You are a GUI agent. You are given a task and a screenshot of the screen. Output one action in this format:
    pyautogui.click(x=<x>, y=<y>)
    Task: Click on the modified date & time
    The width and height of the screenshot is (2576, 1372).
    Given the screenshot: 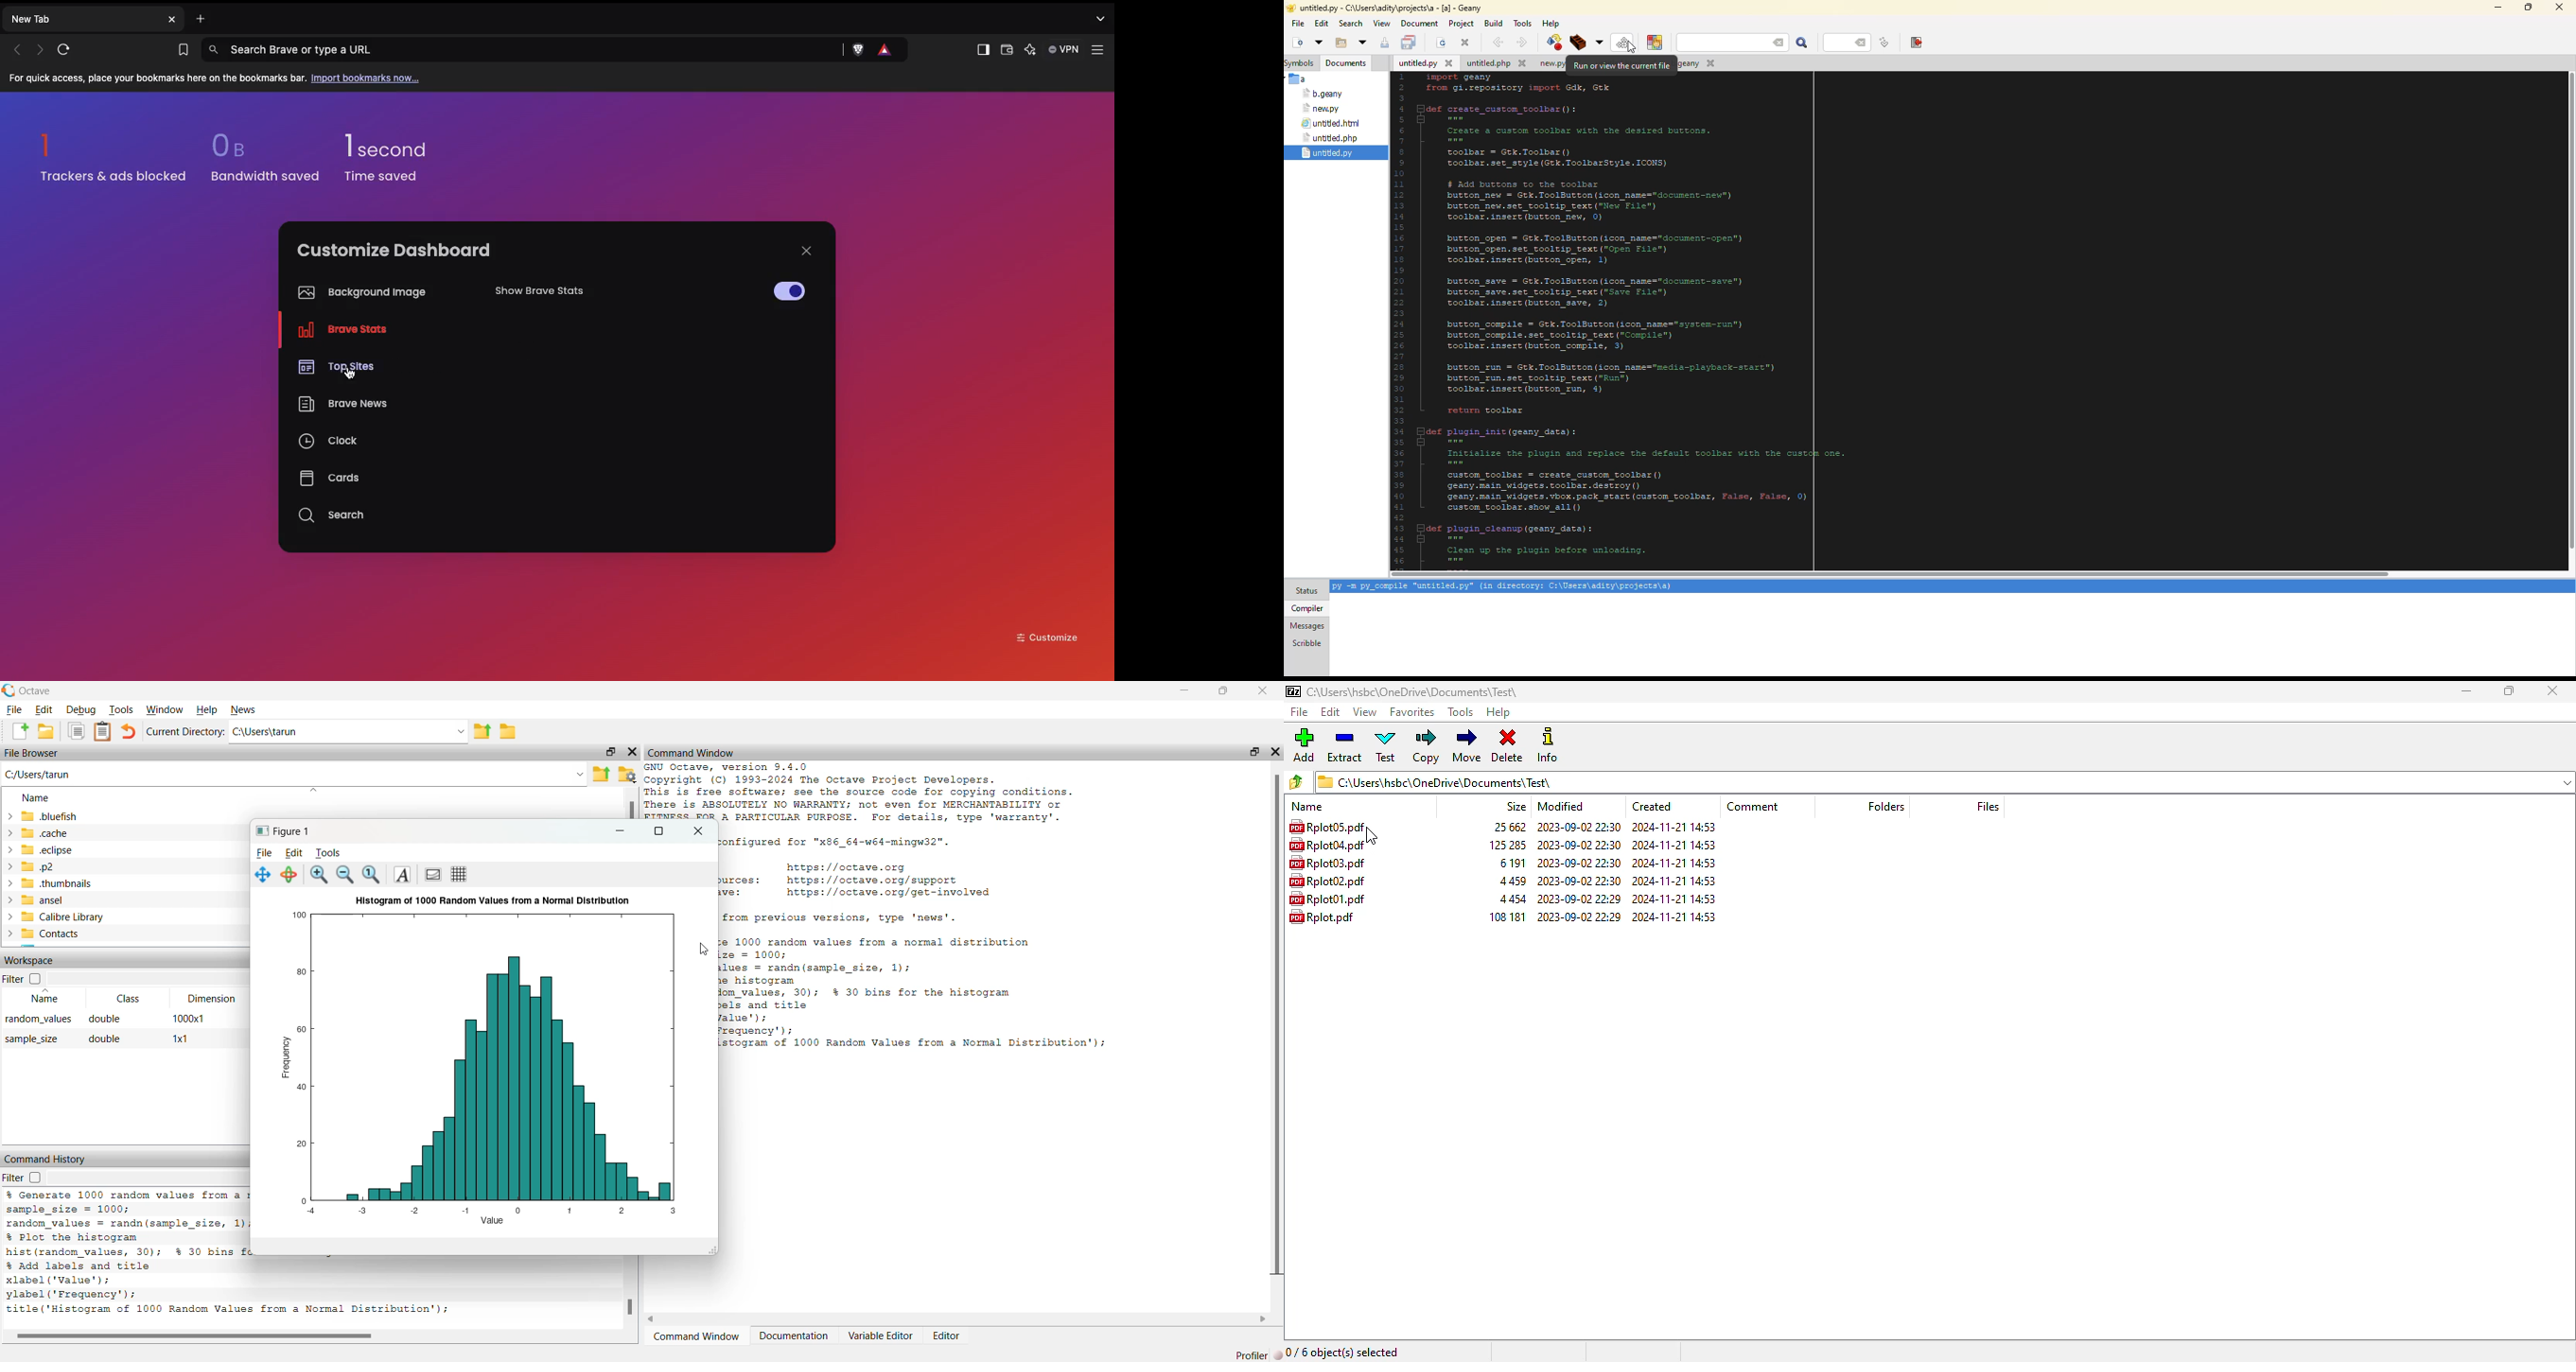 What is the action you would take?
    pyautogui.click(x=1581, y=845)
    